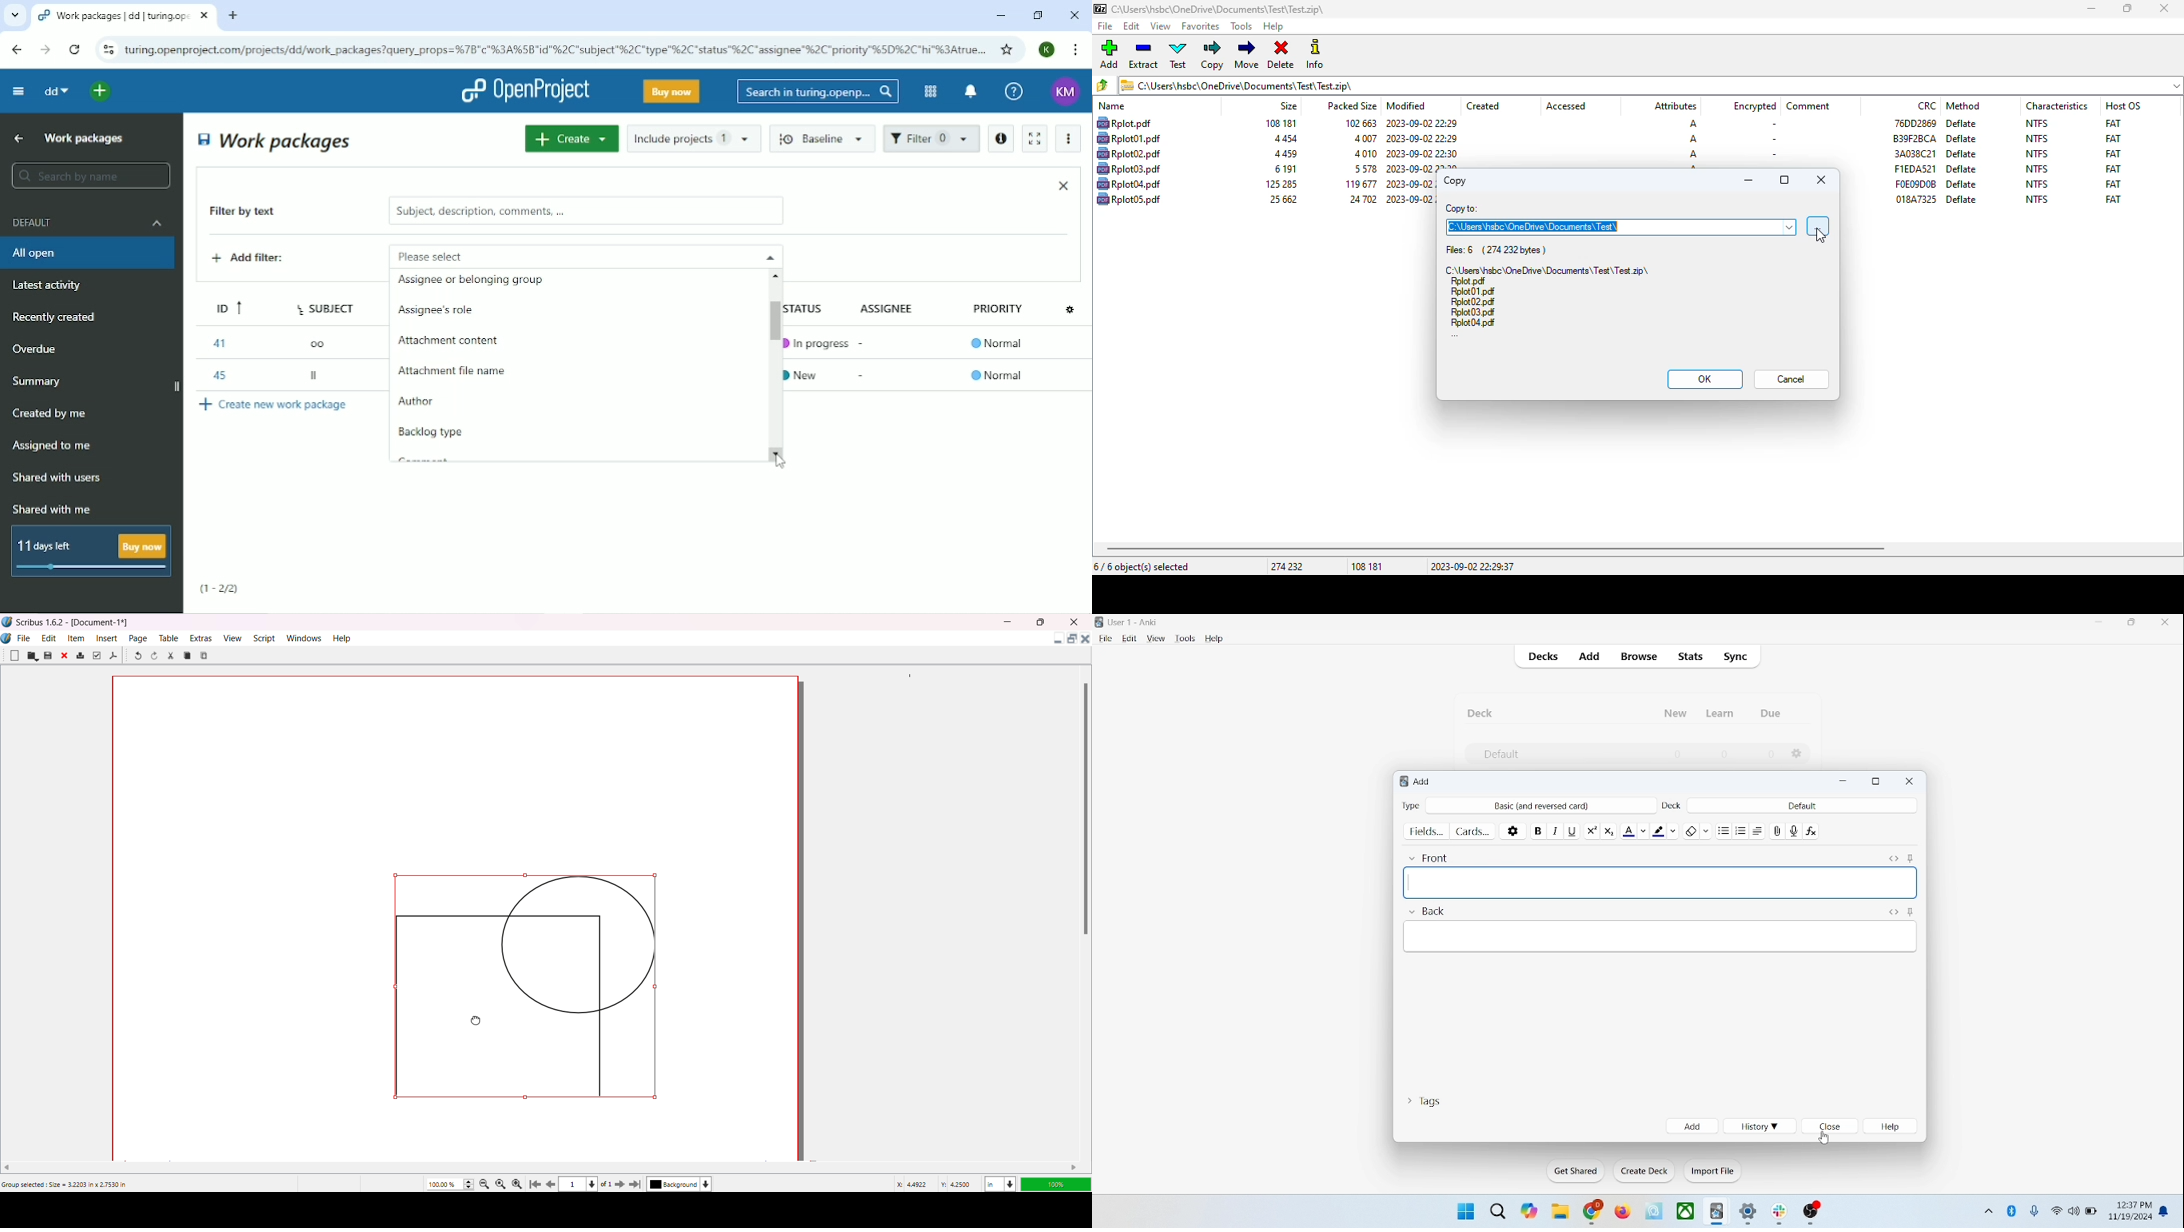 Image resolution: width=2184 pixels, height=1232 pixels. Describe the element at coordinates (1791, 380) in the screenshot. I see `cancel` at that location.